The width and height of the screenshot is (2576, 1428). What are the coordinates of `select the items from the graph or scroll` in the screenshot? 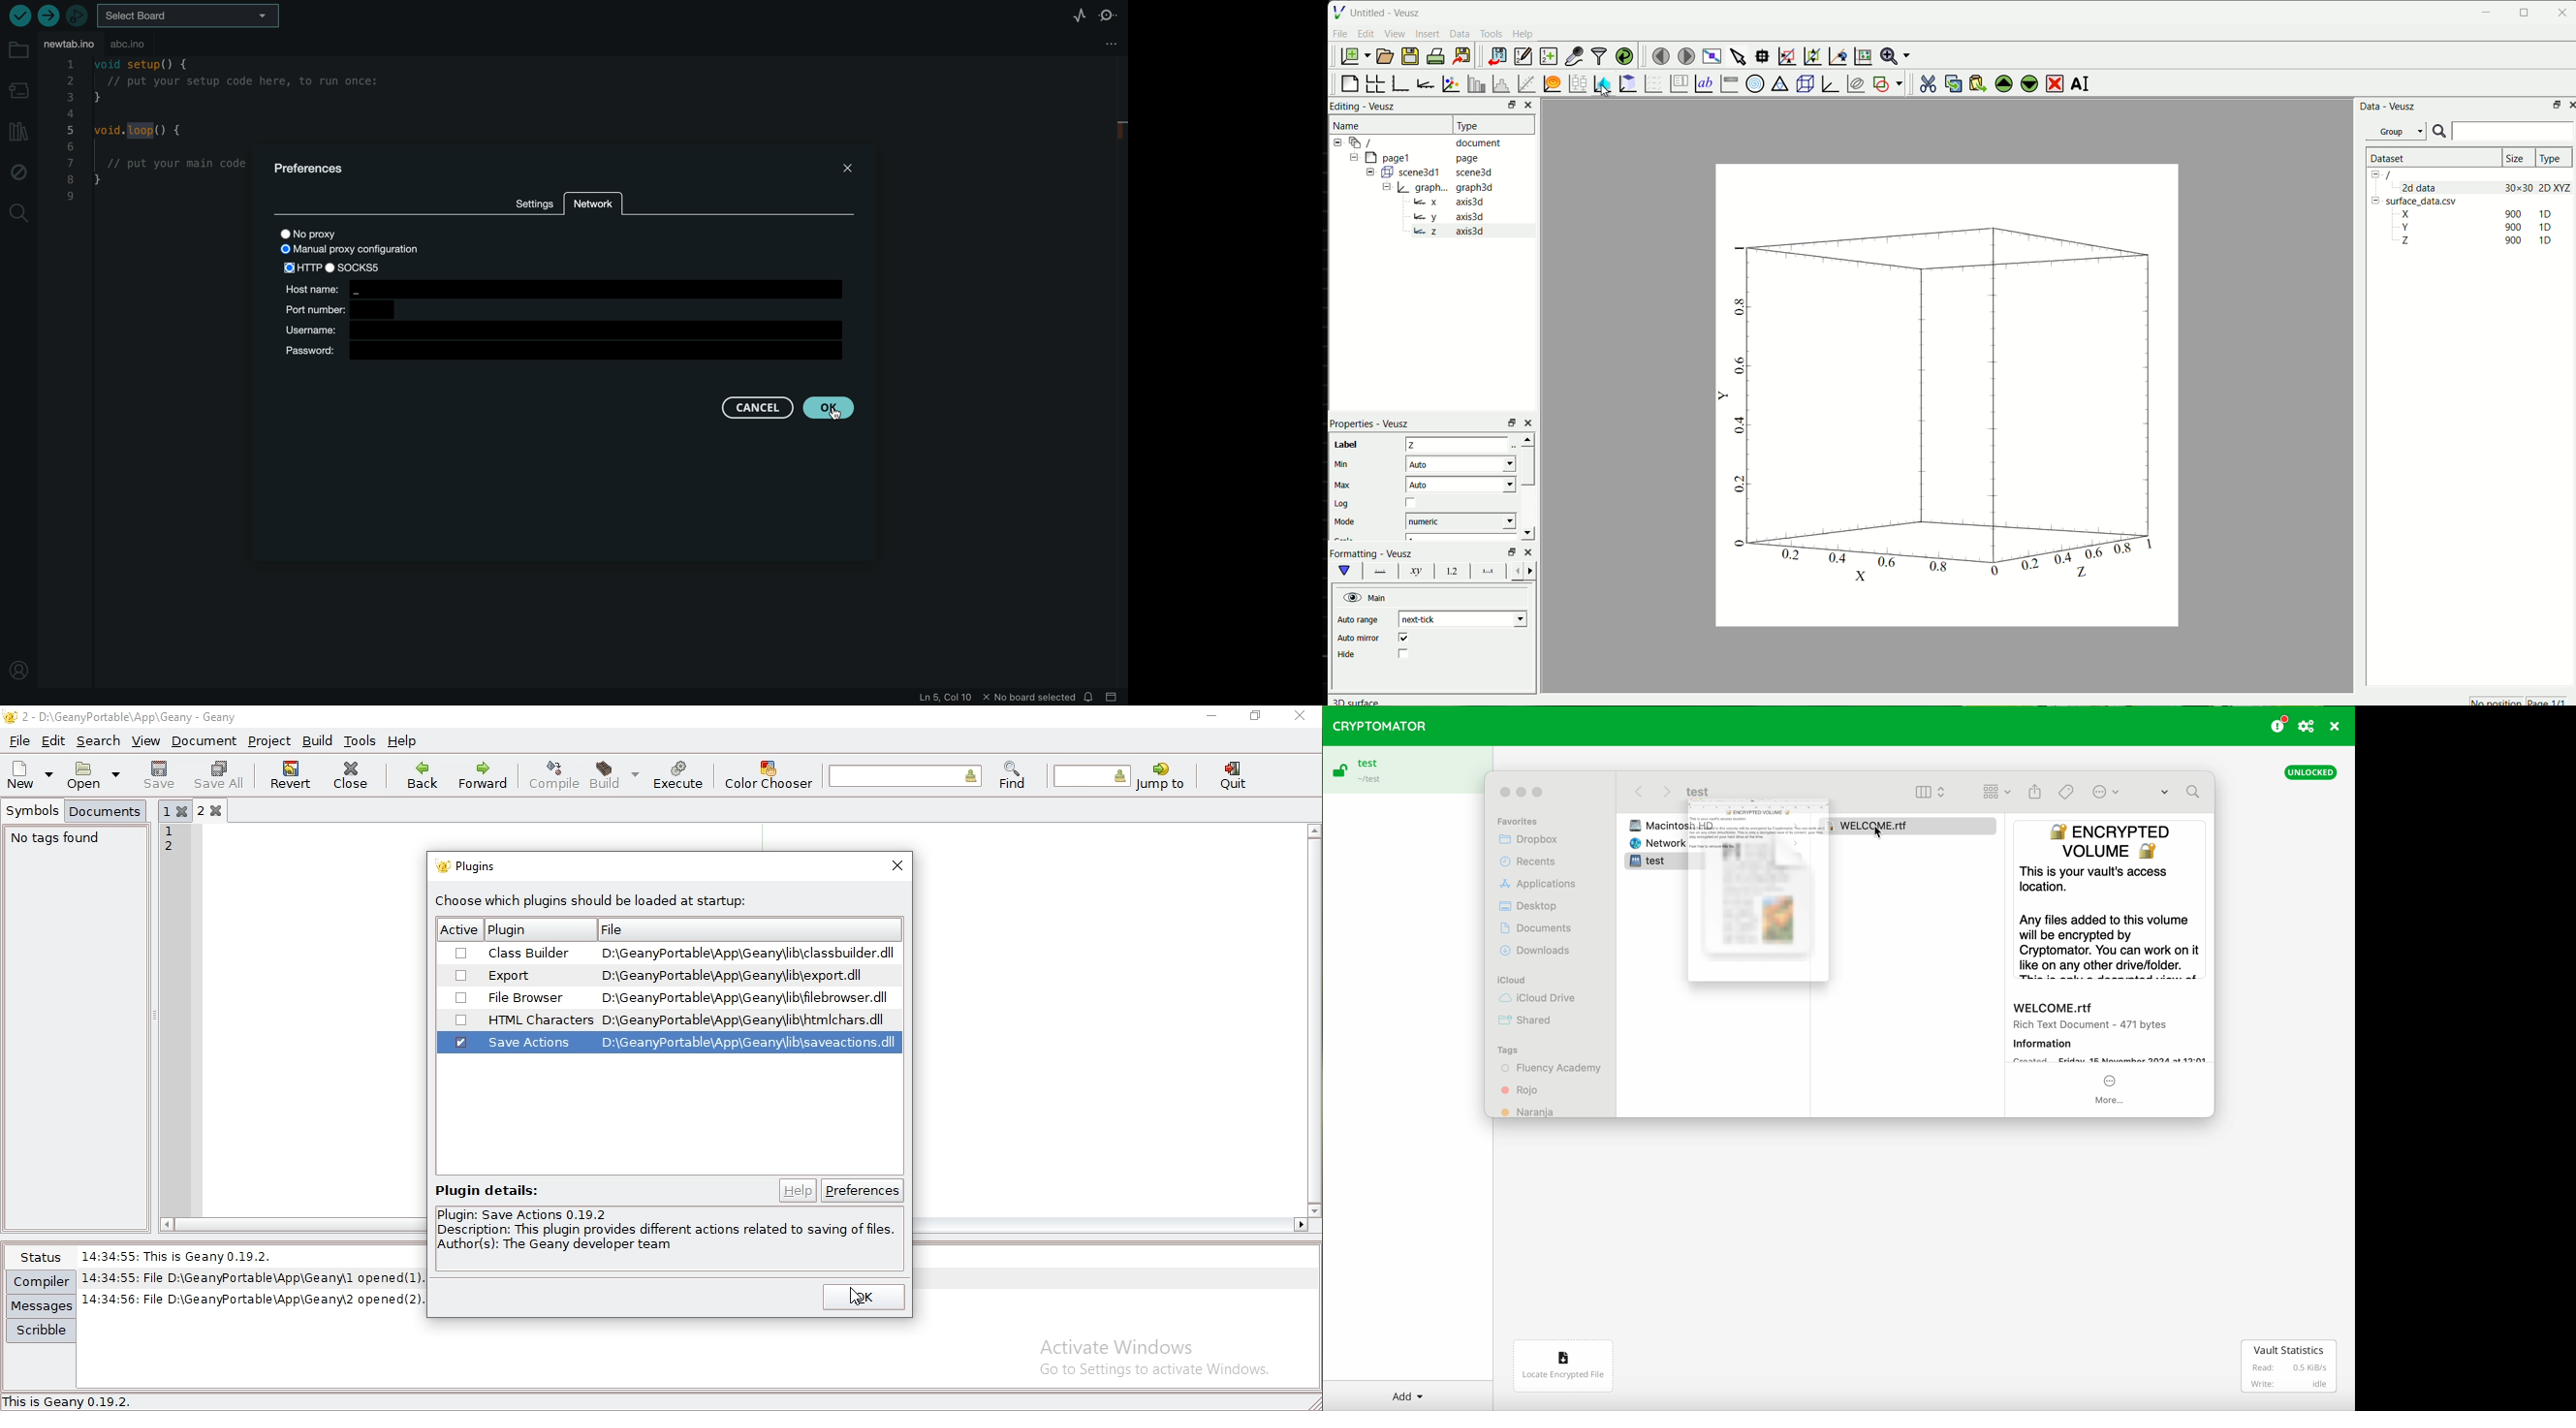 It's located at (1739, 56).